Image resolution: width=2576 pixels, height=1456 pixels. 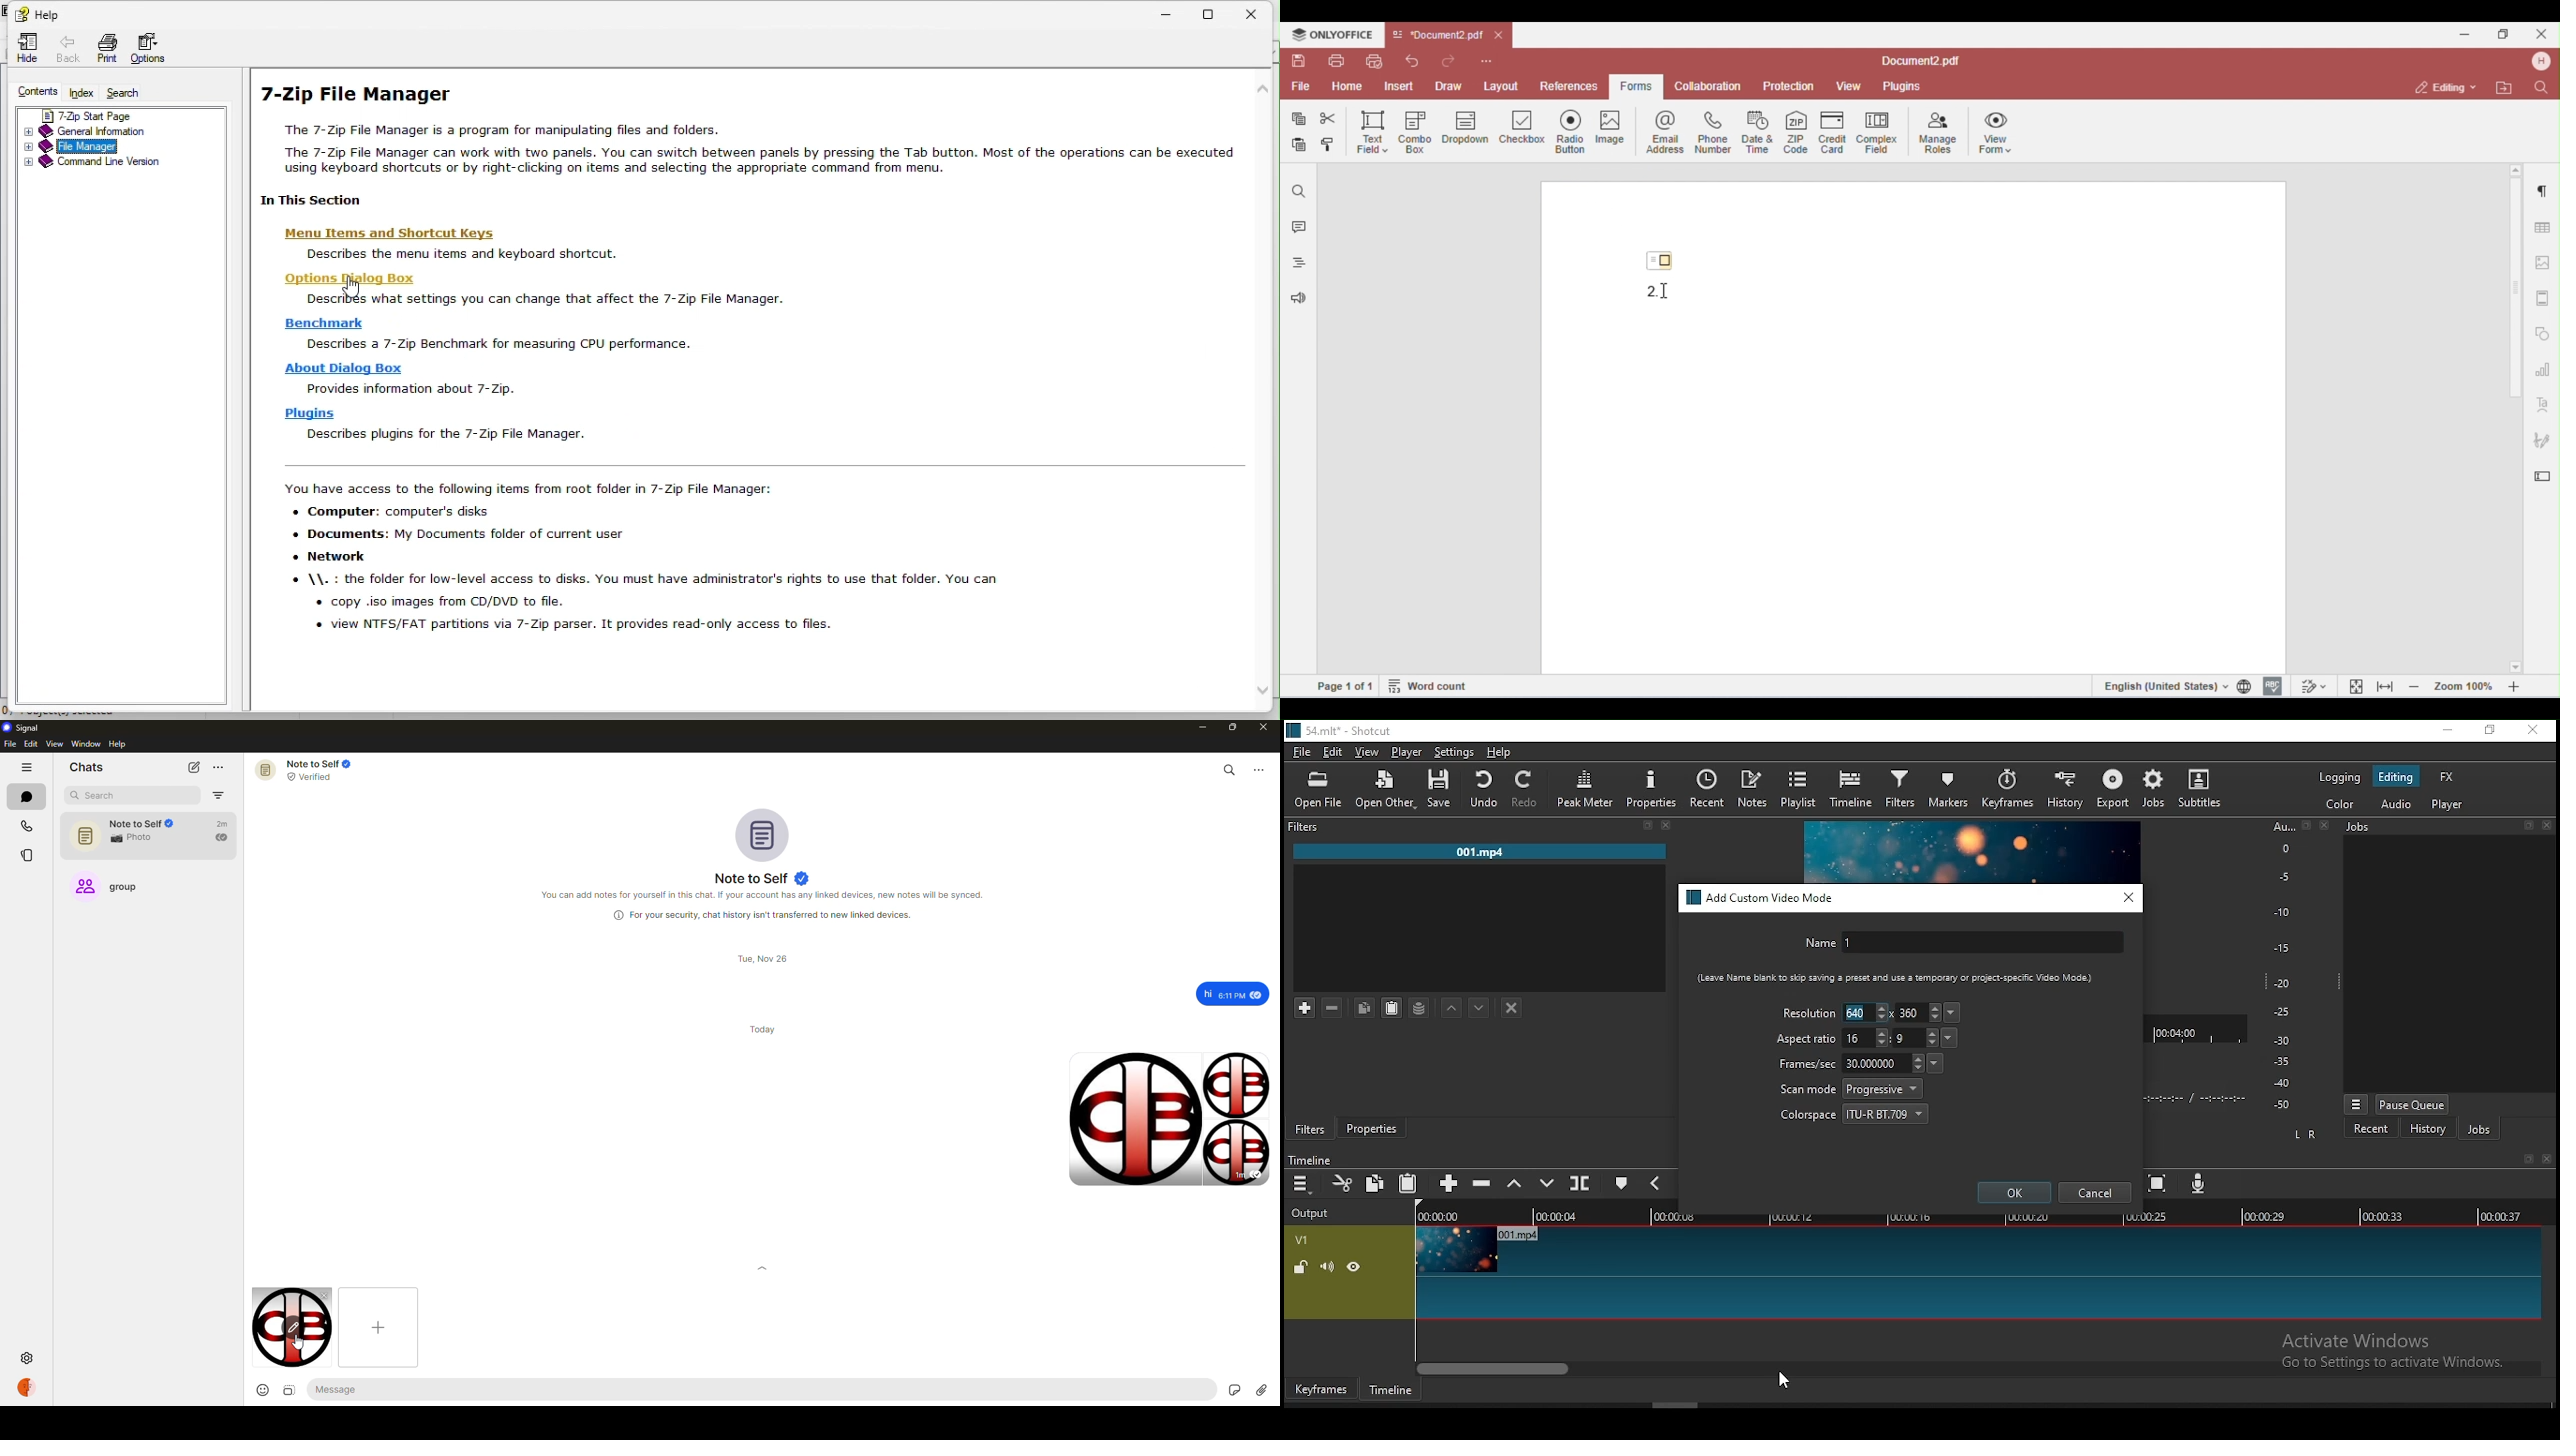 I want to click on video track, so click(x=1977, y=1273).